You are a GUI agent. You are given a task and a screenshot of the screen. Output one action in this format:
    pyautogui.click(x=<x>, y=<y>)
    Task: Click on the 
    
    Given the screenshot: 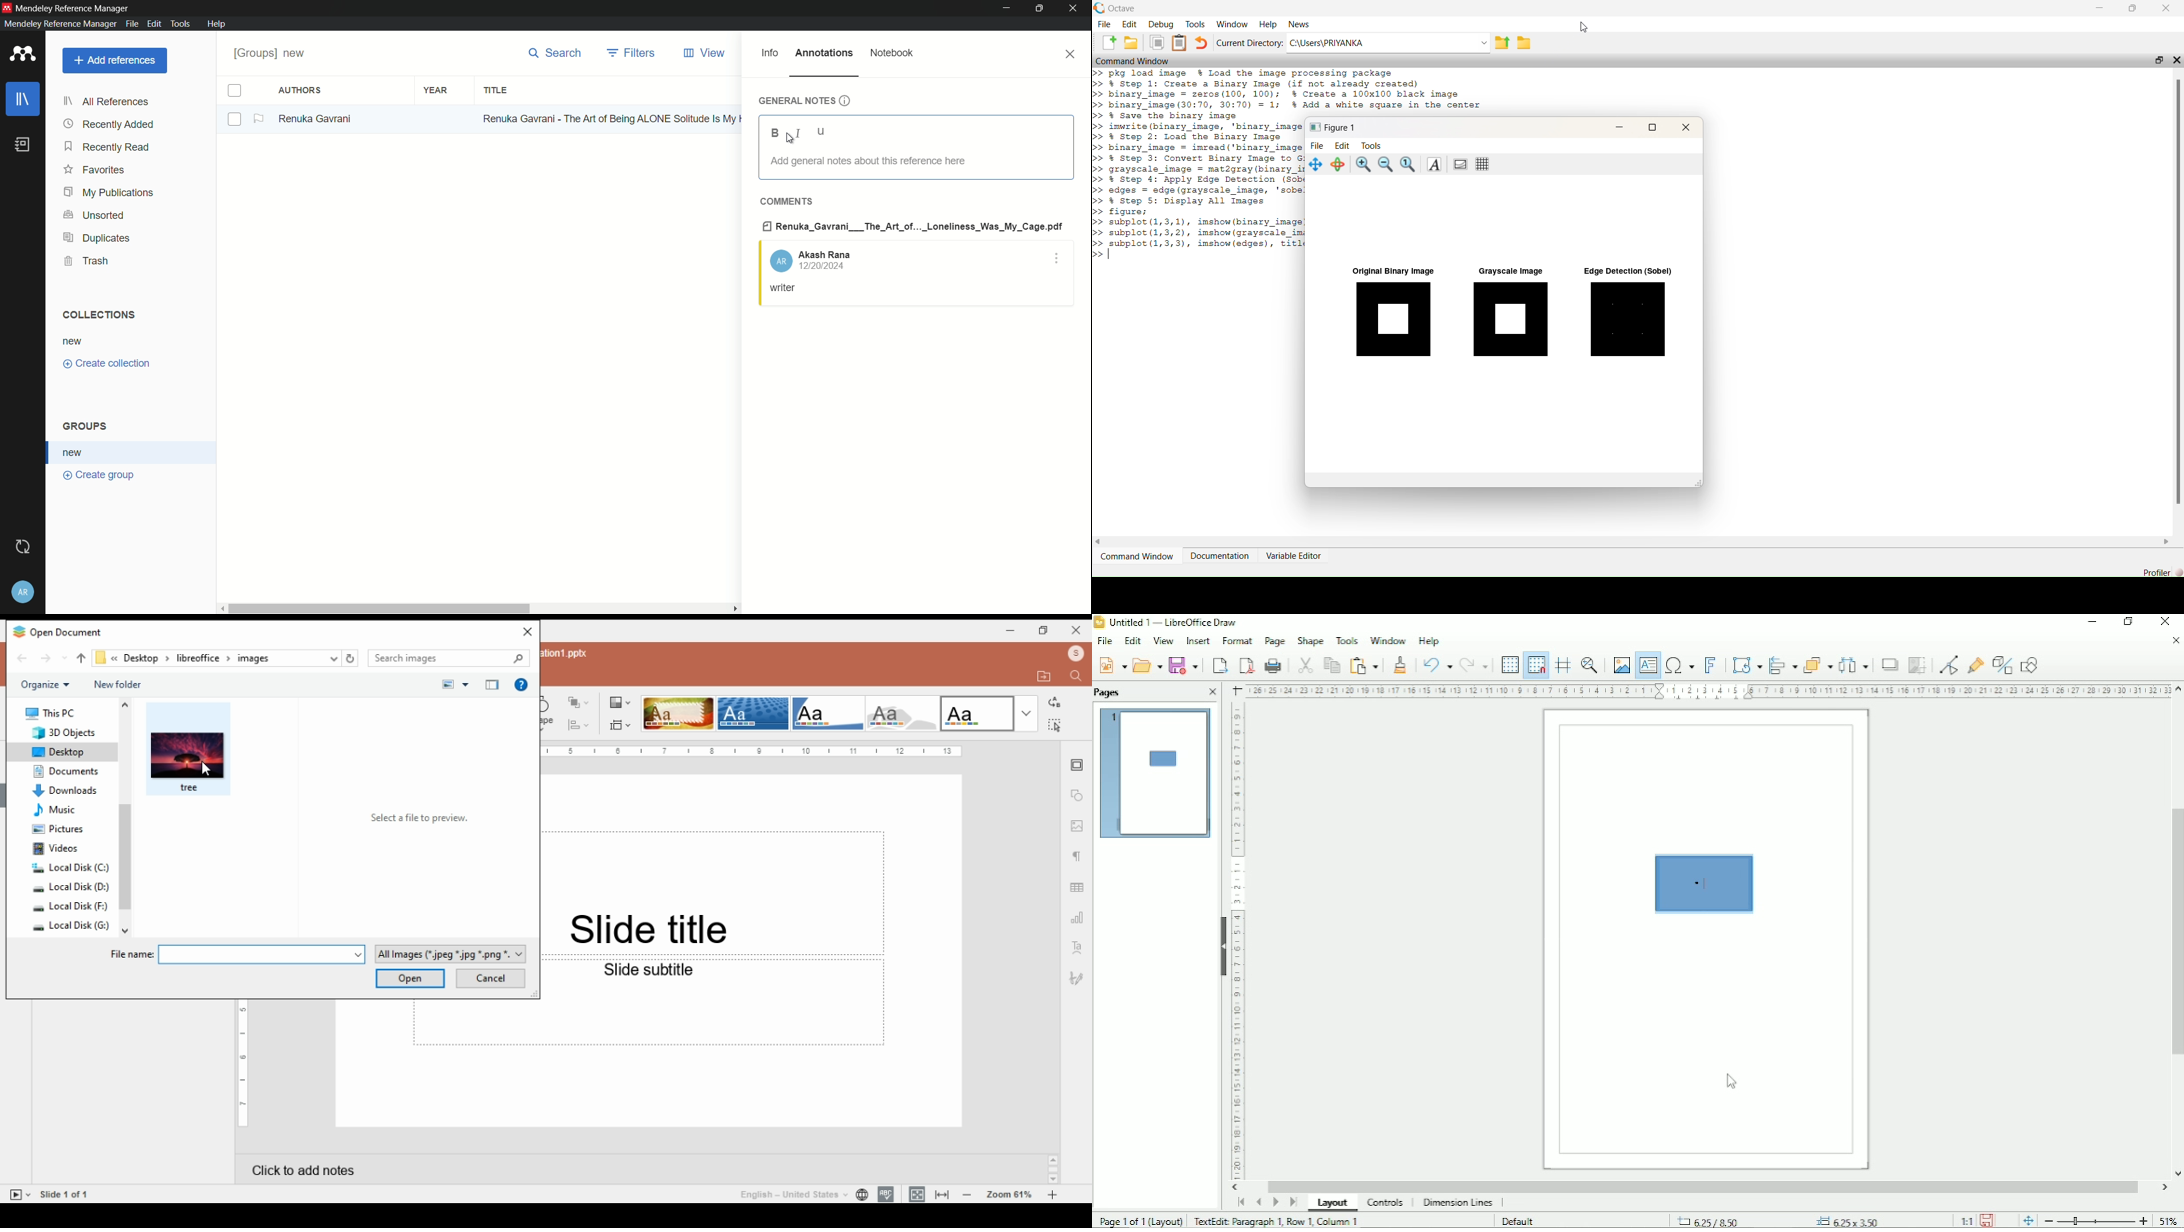 What is the action you would take?
    pyautogui.click(x=1076, y=978)
    